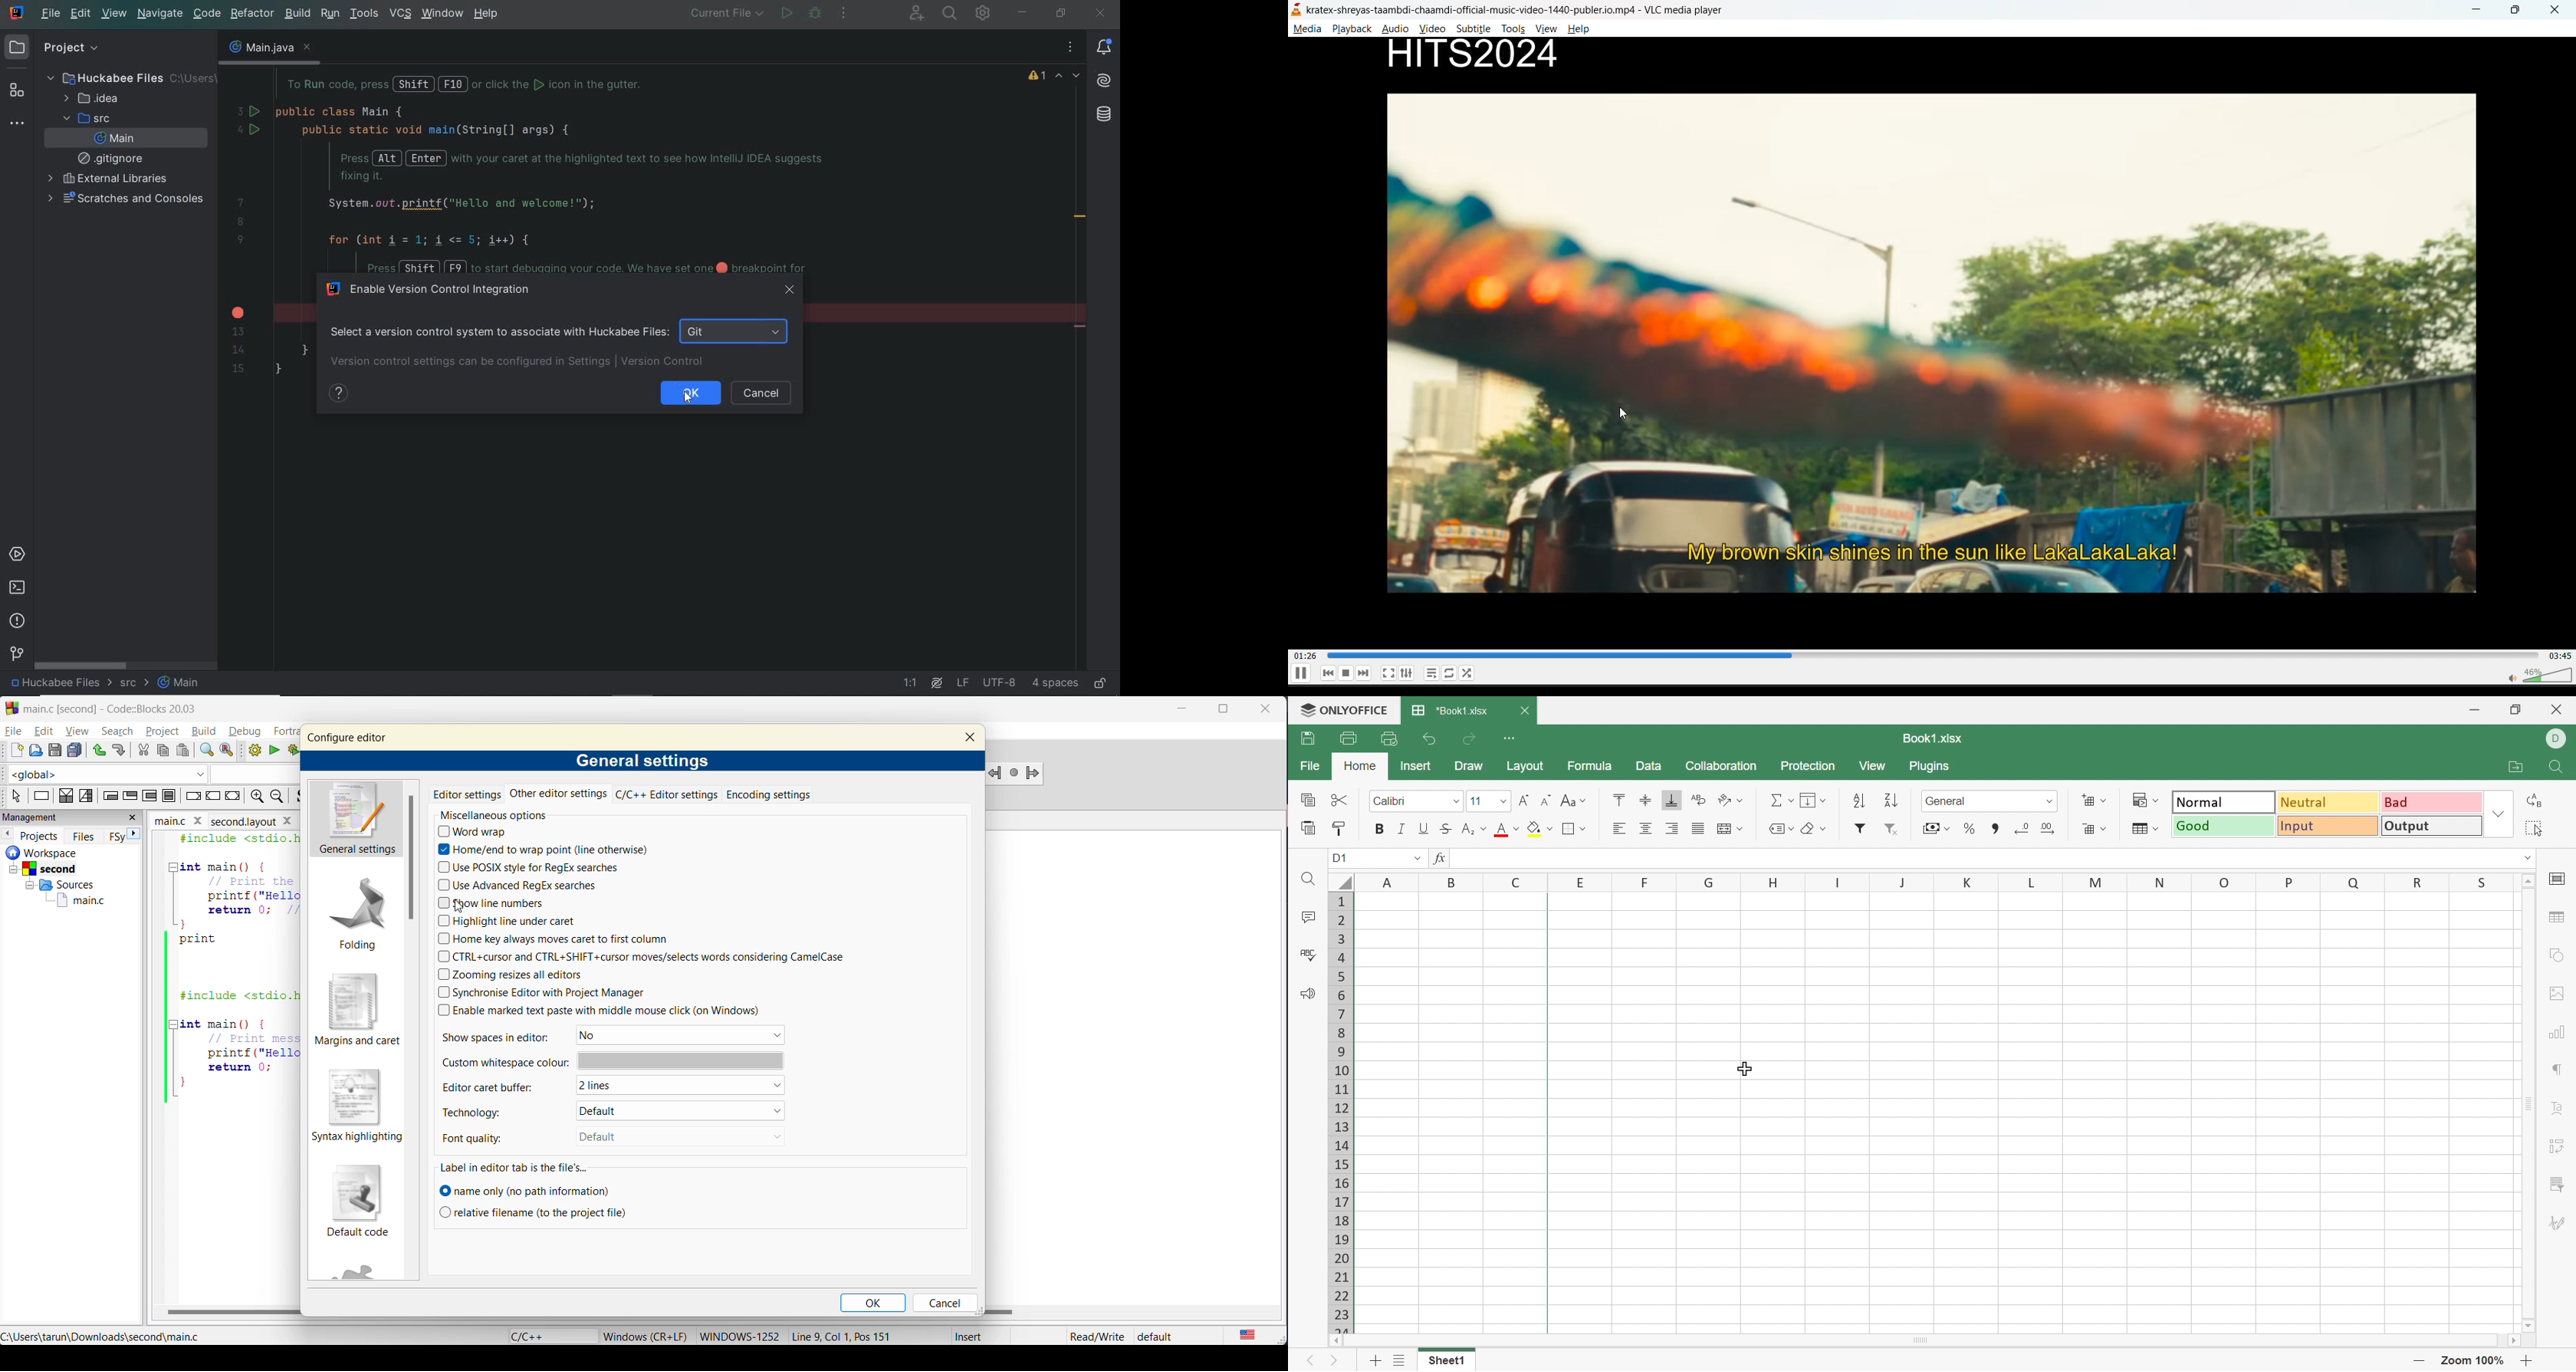 The width and height of the screenshot is (2576, 1372). I want to click on Insert cells, so click(2087, 798).